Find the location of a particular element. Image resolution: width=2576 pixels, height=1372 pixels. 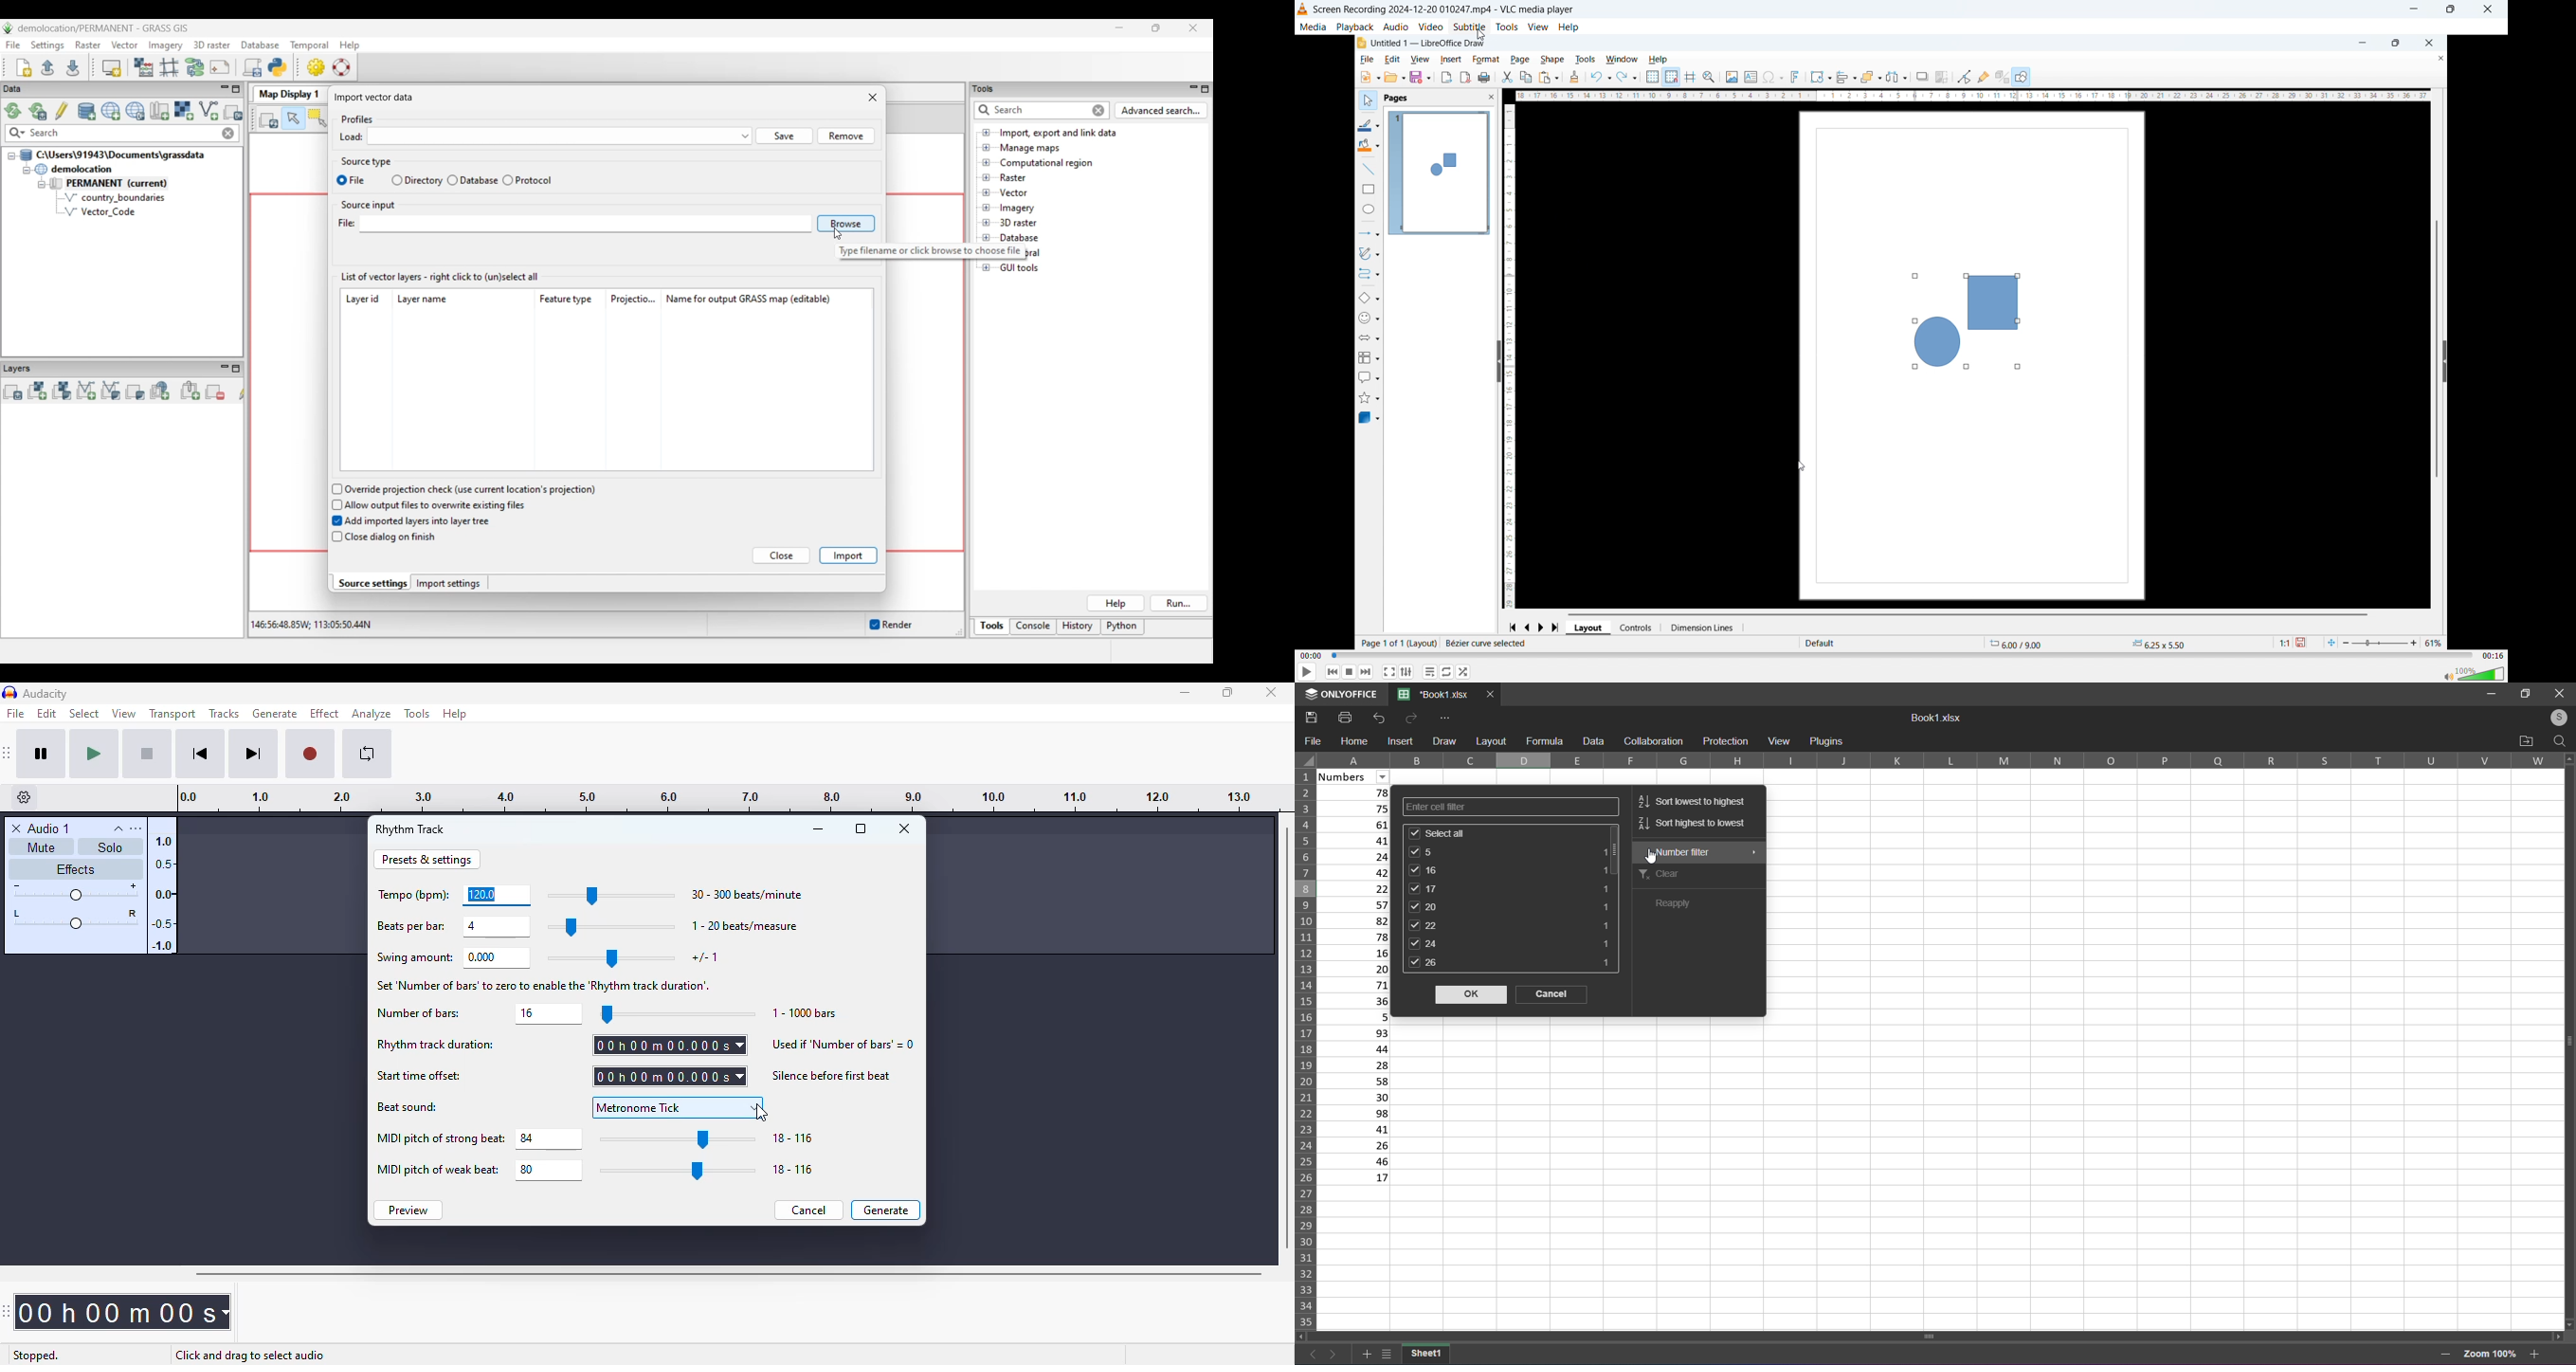

previous page is located at coordinates (1528, 626).